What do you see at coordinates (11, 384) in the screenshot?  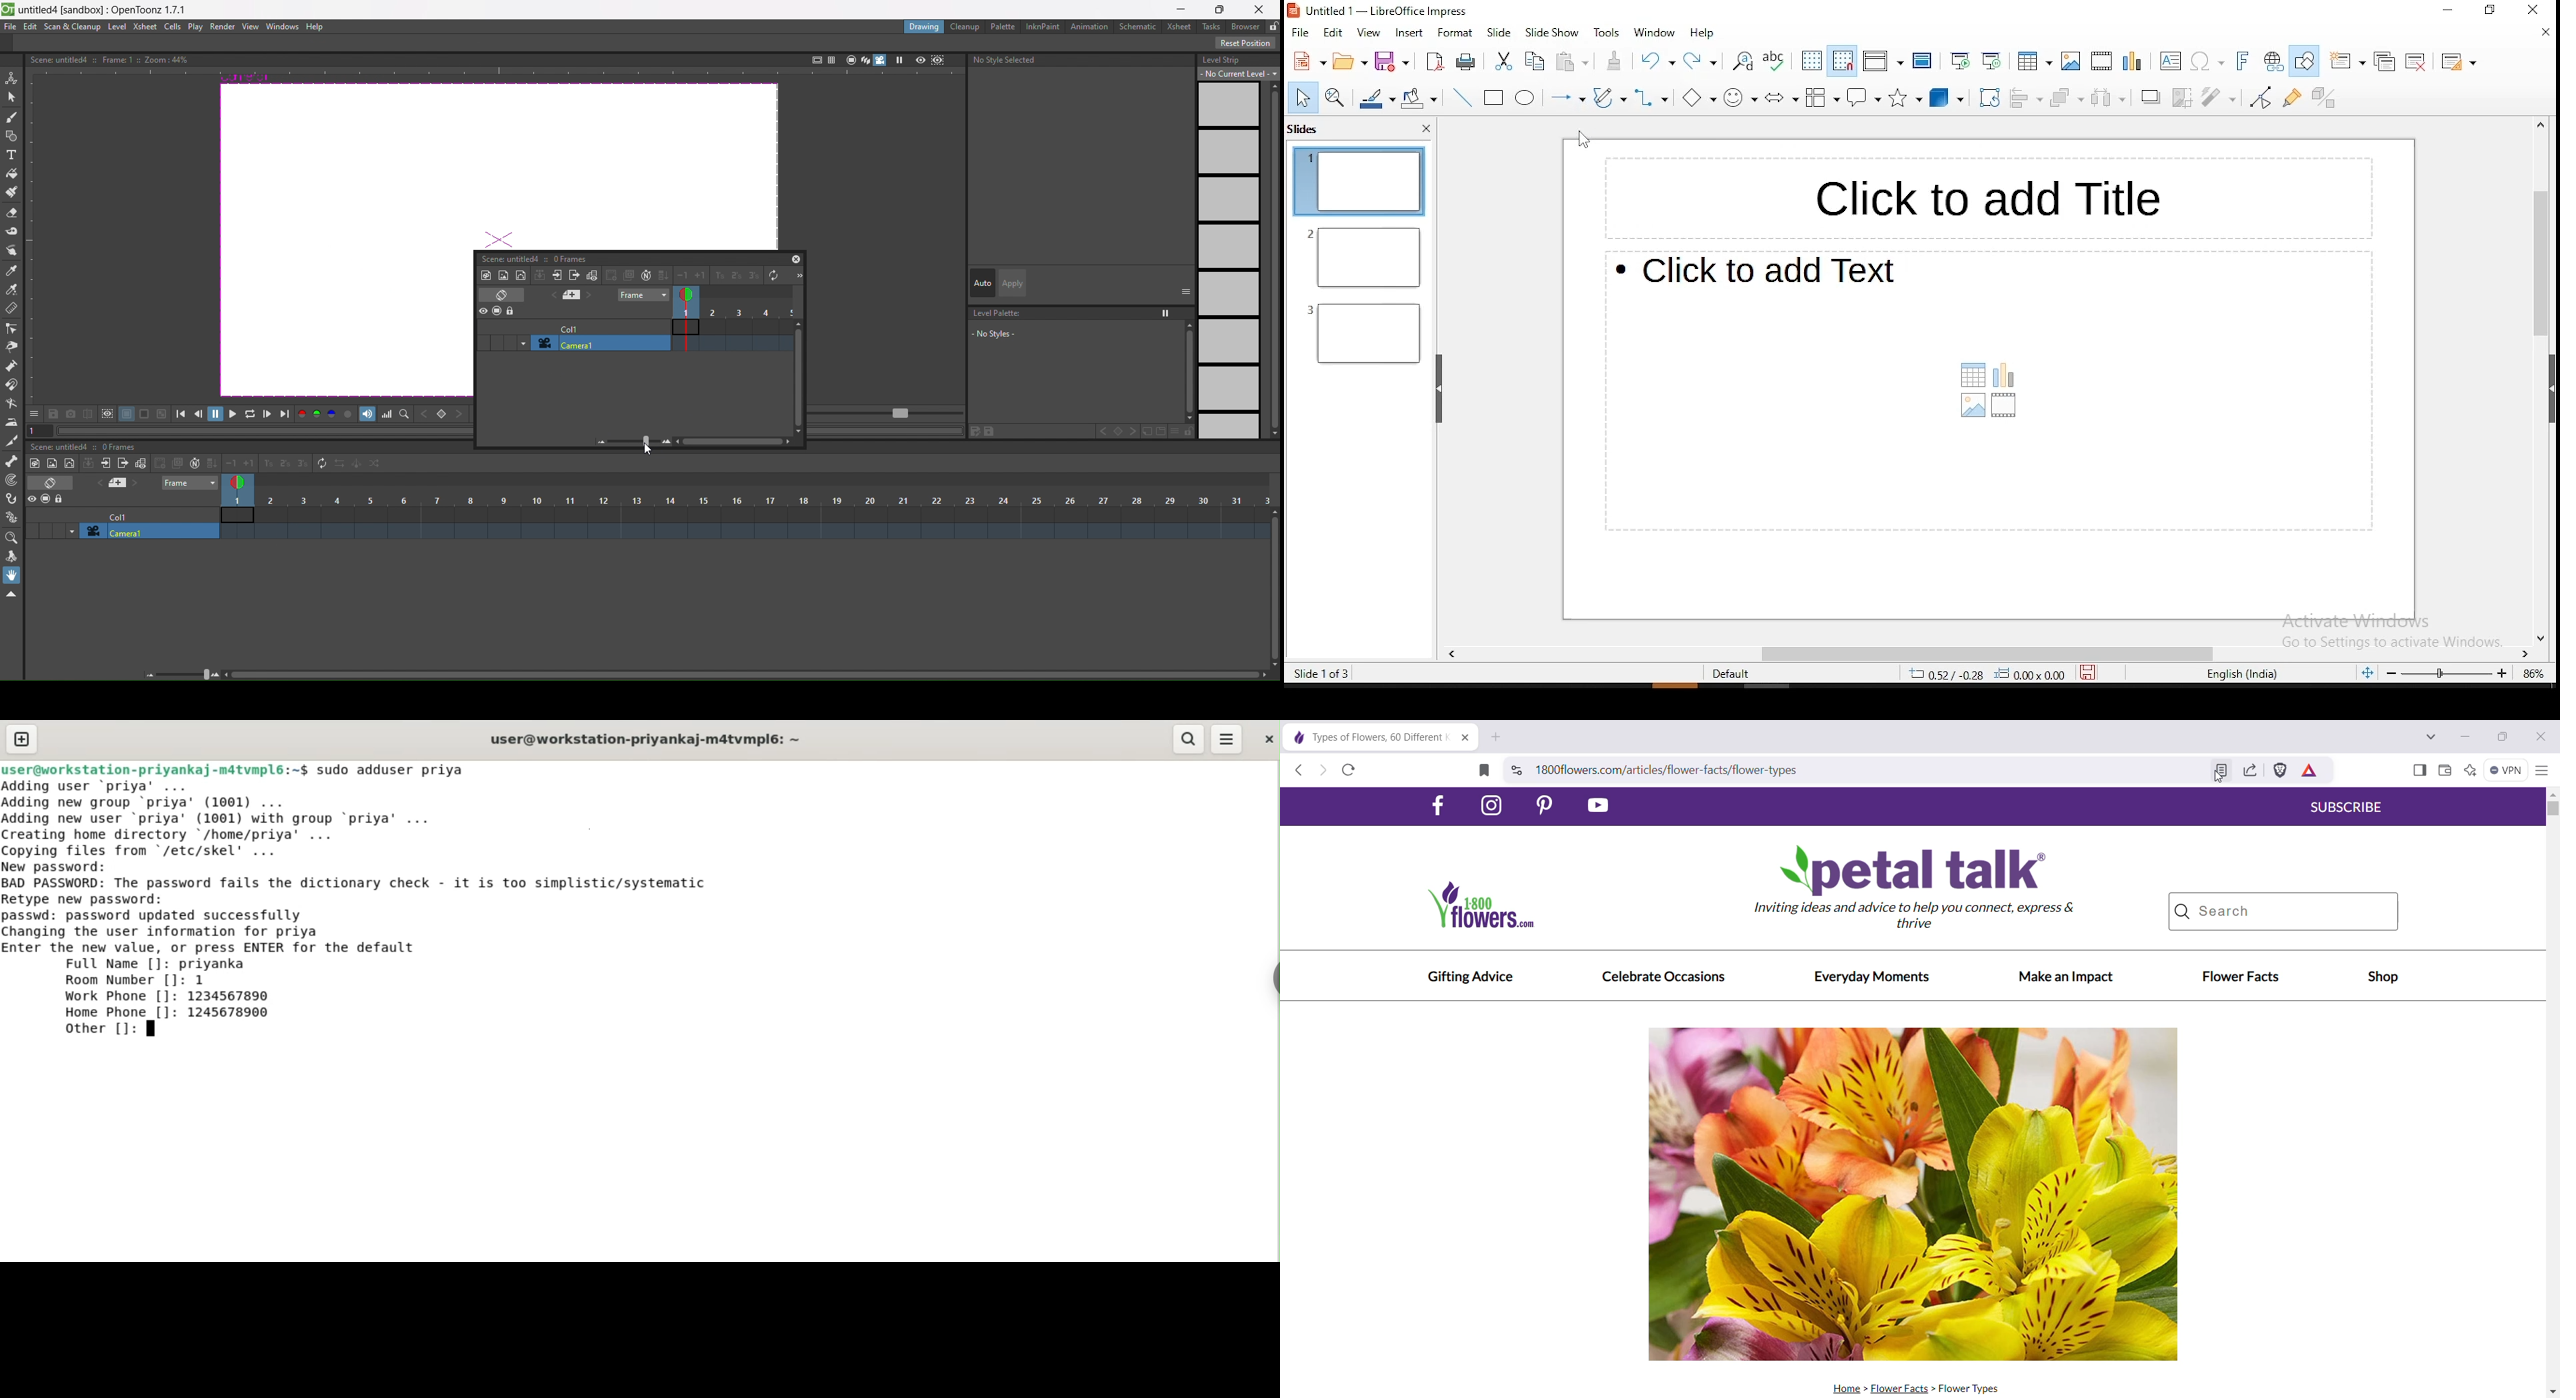 I see `magnet tool` at bounding box center [11, 384].